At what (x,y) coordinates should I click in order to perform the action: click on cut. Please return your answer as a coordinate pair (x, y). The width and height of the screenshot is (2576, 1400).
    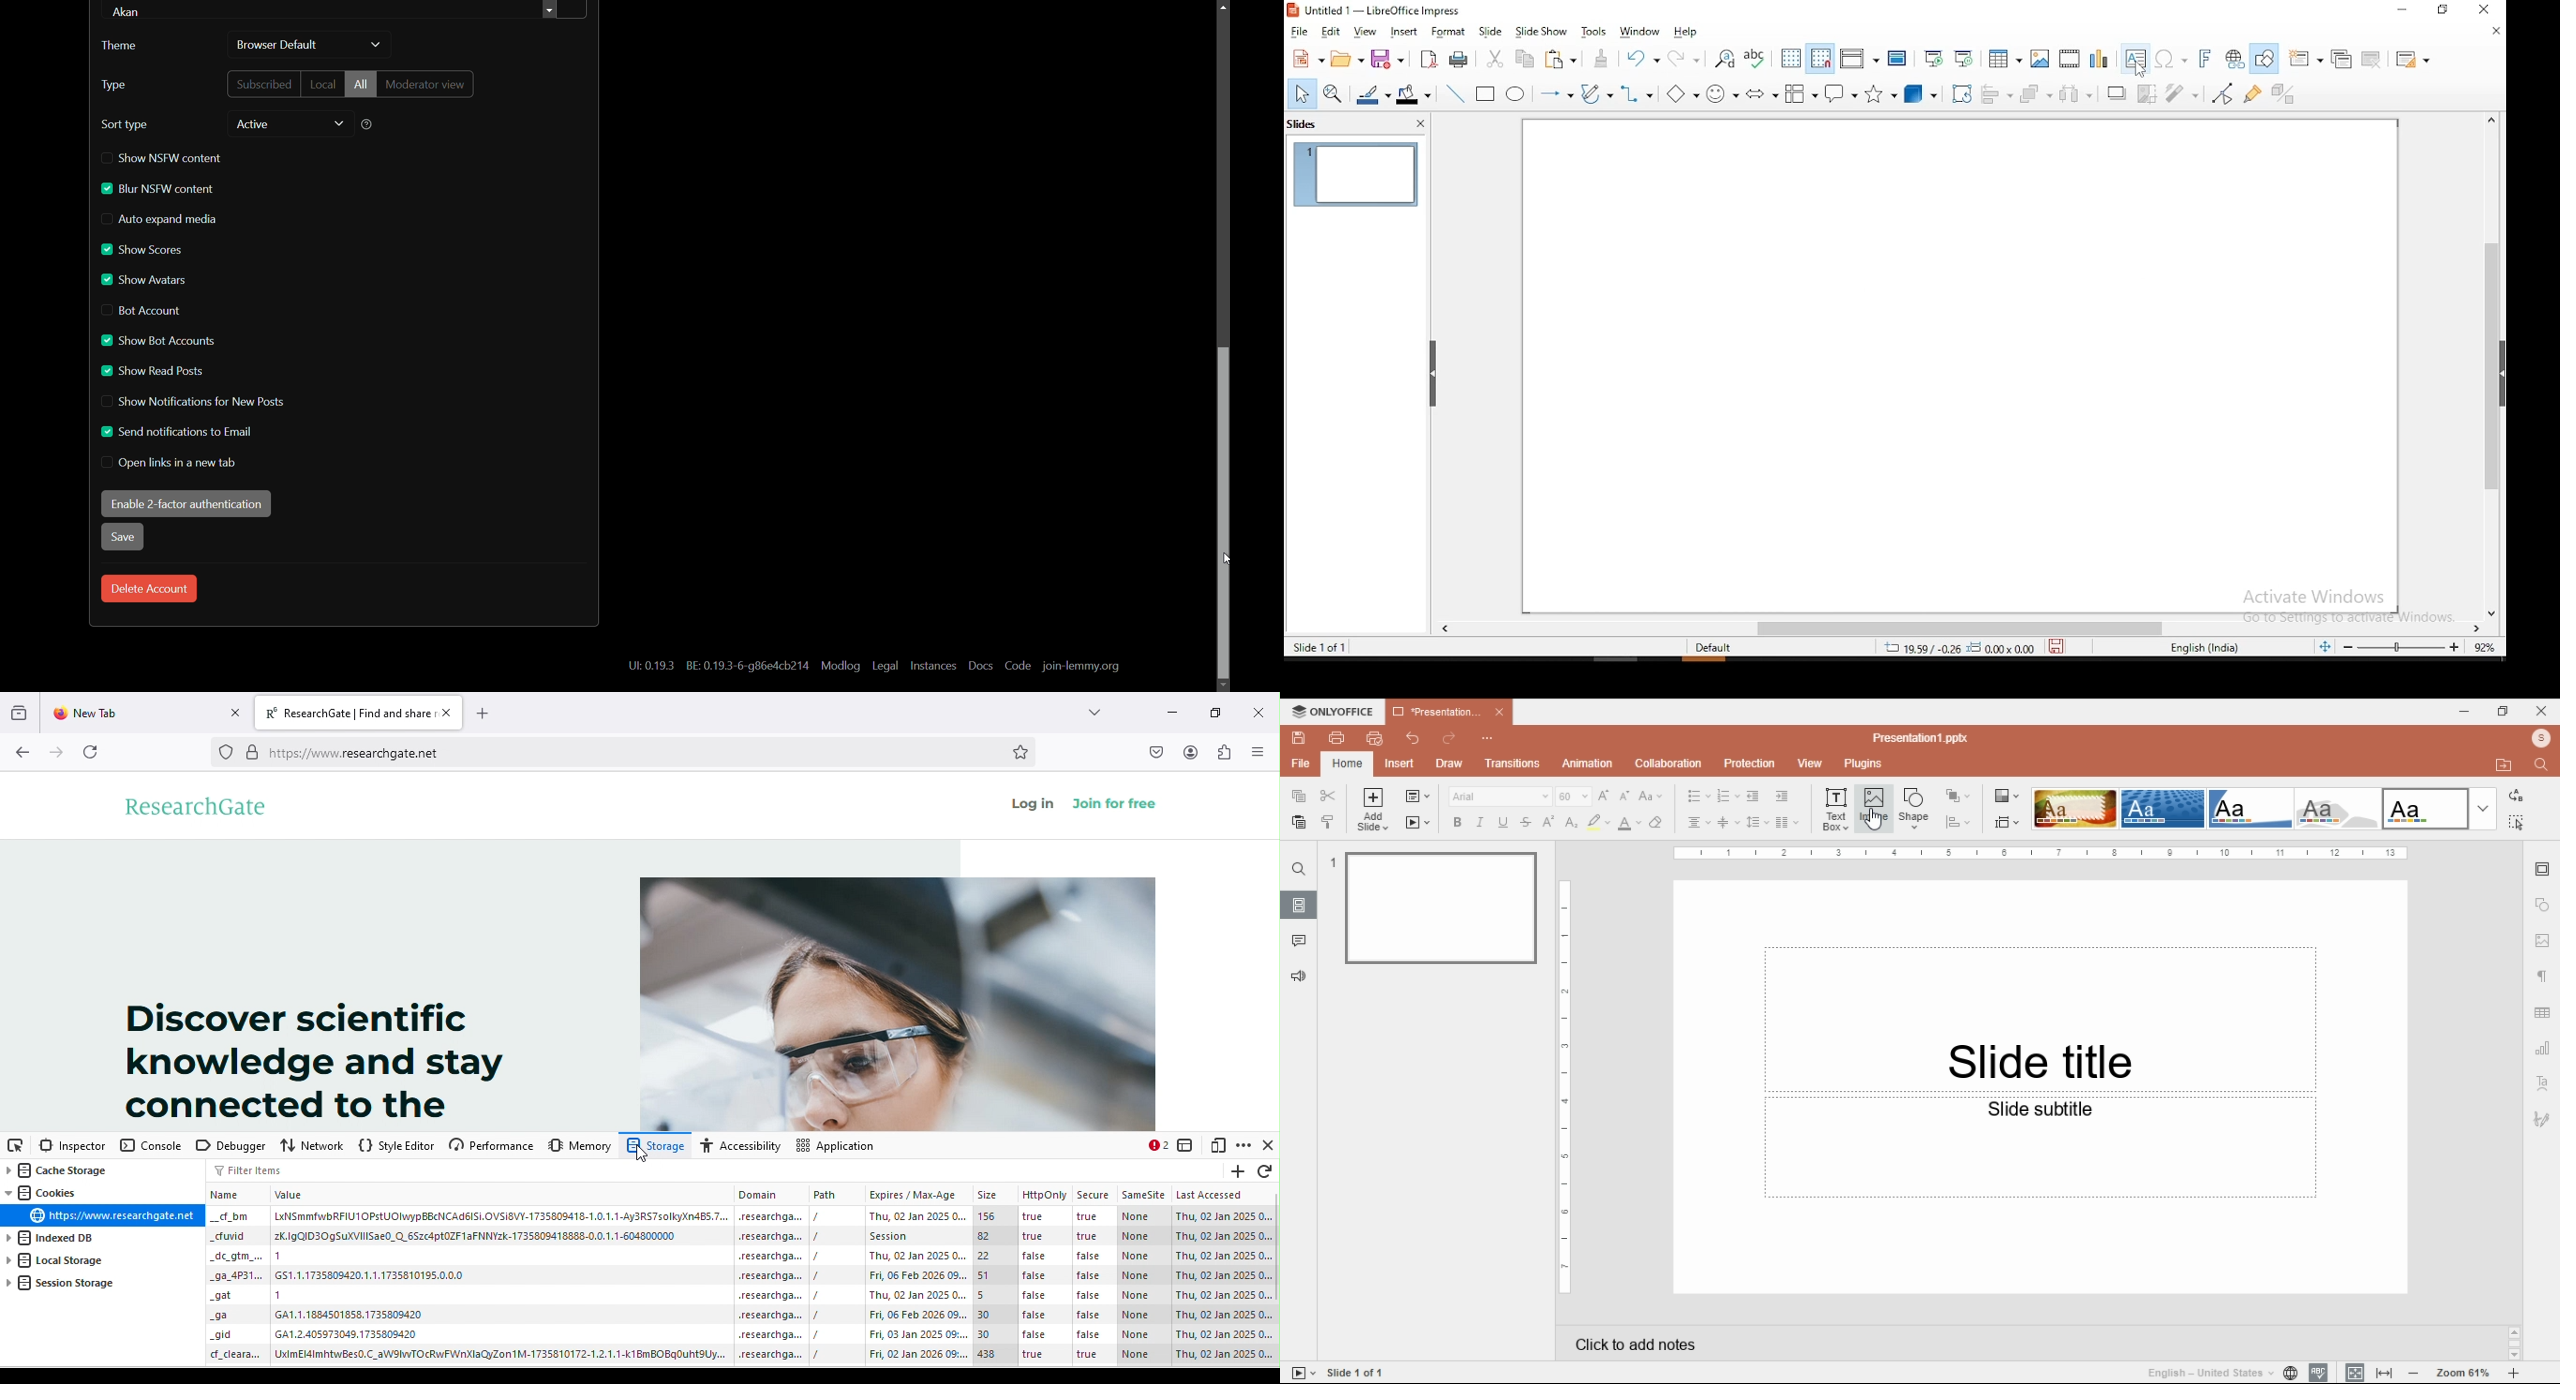
    Looking at the image, I should click on (1328, 796).